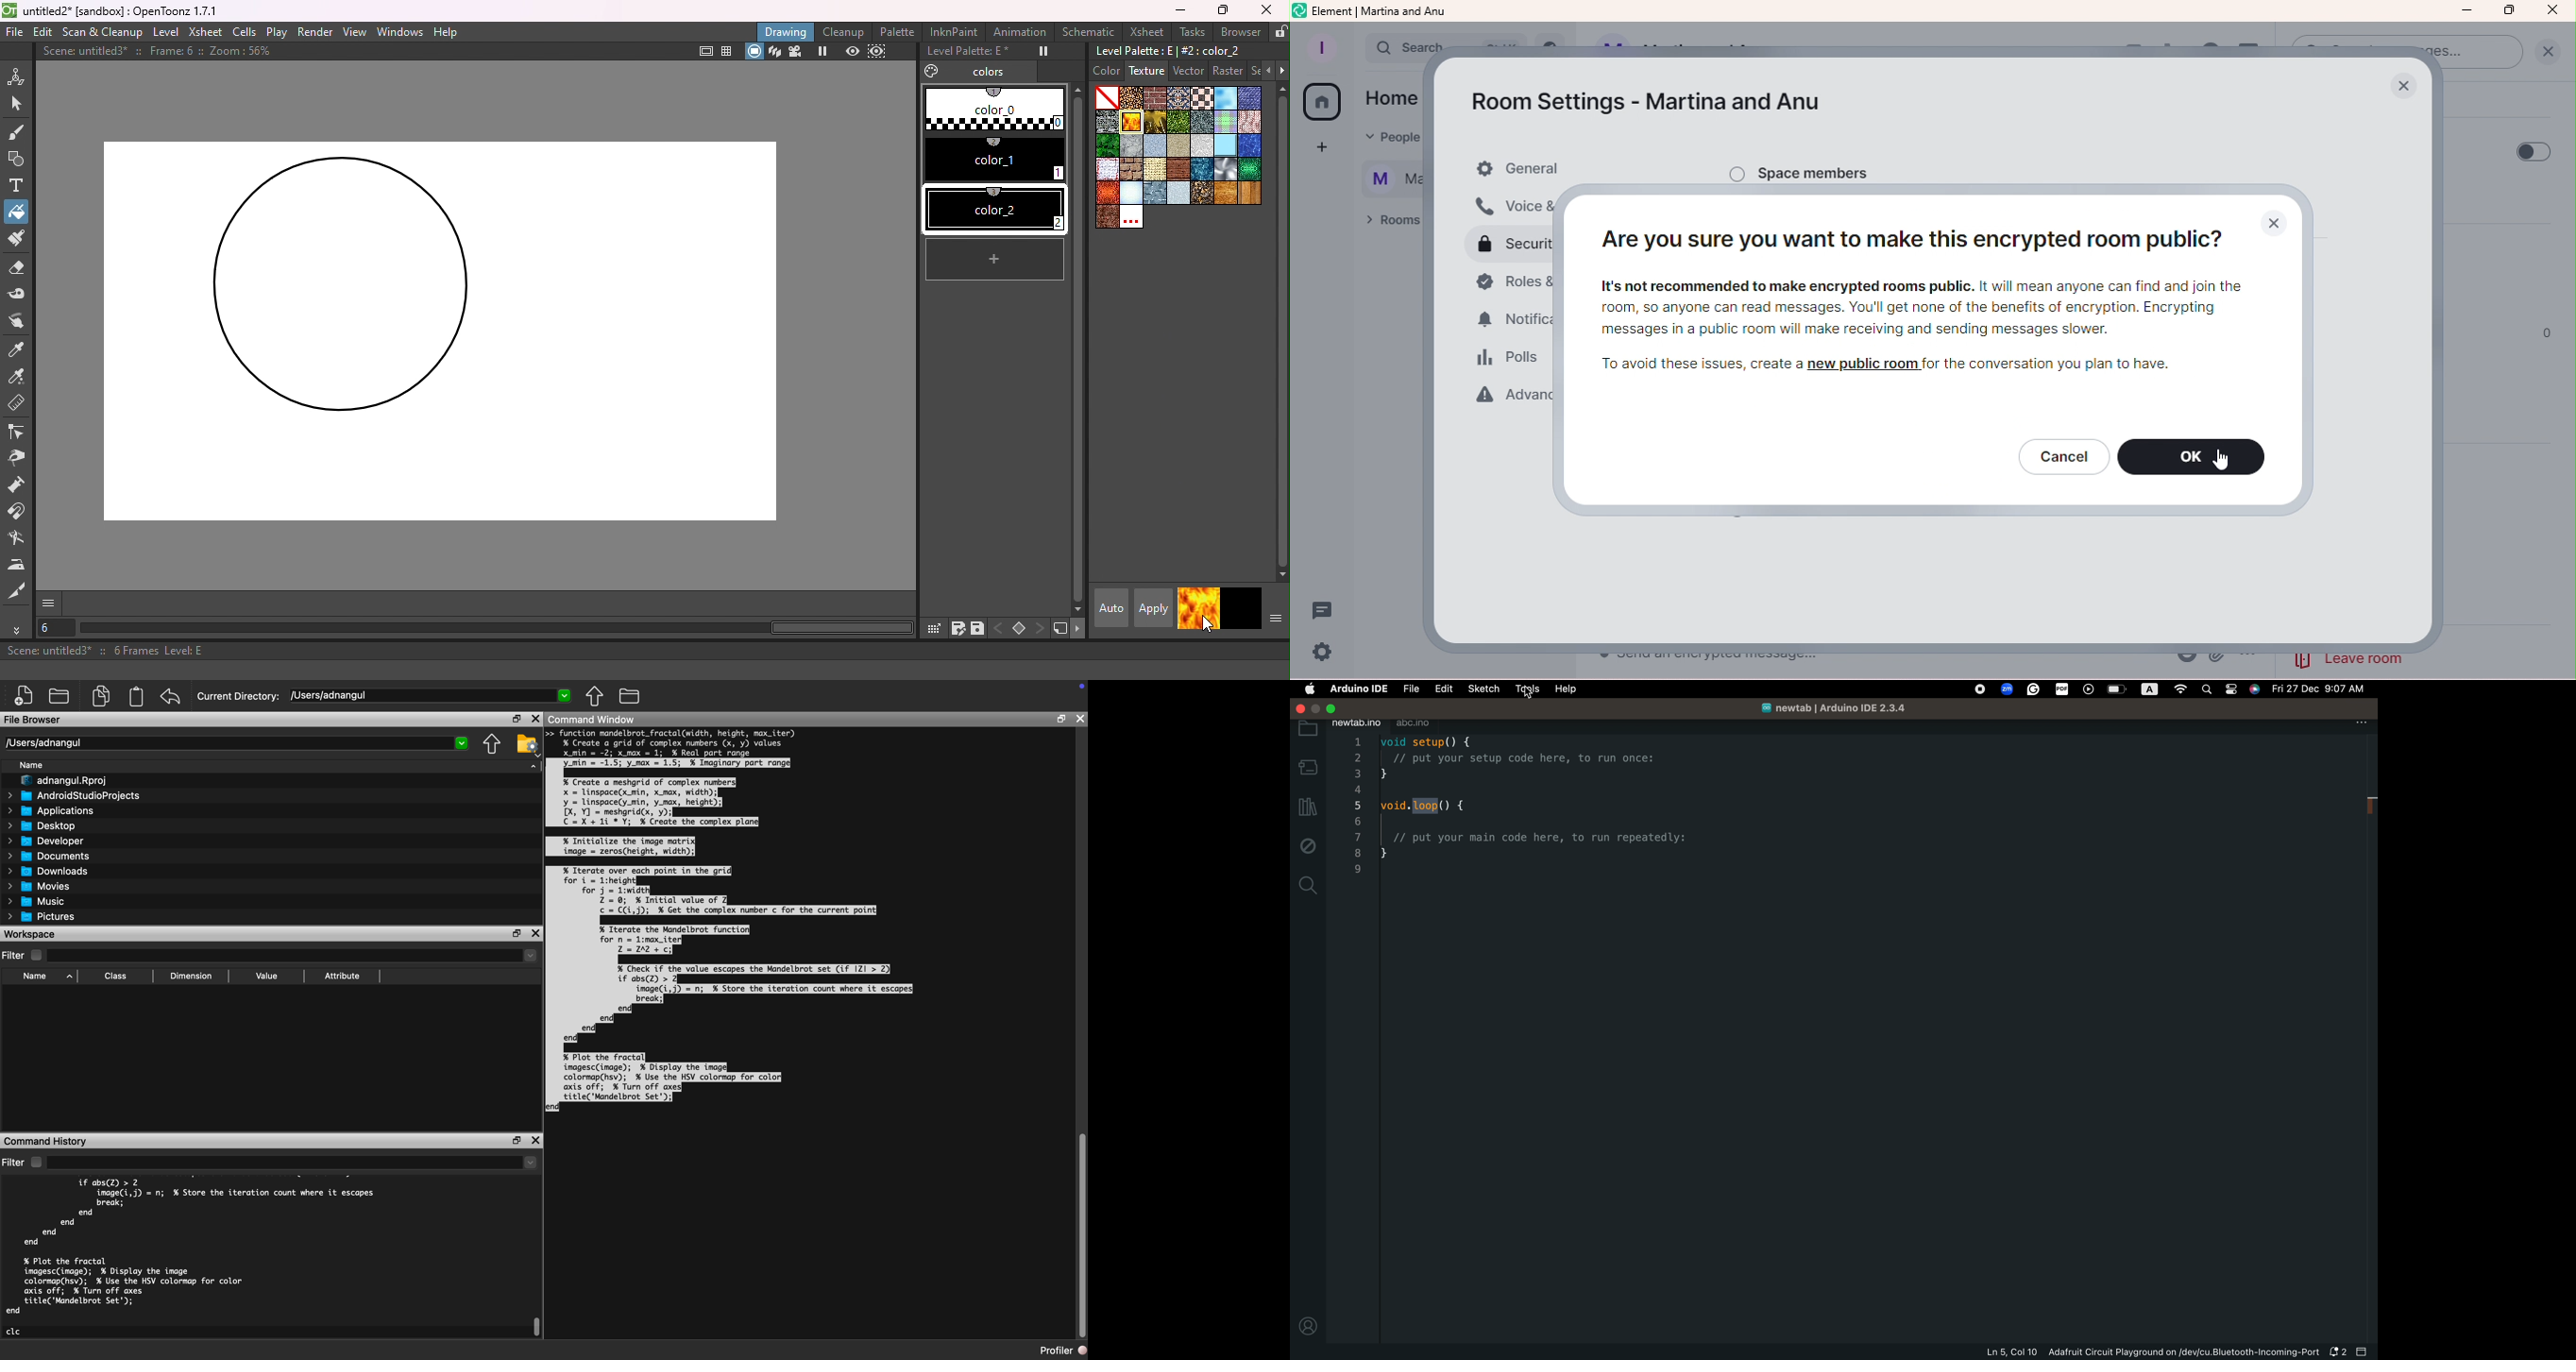  I want to click on It's not recommended to make encrypted rooms public. It will mean anyone can find and join the room, so anyone can read messages. You'l get none of the benefits of encryption. Encrypting messages in a public room wil make receiving and sending messages slower., so click(1911, 303).